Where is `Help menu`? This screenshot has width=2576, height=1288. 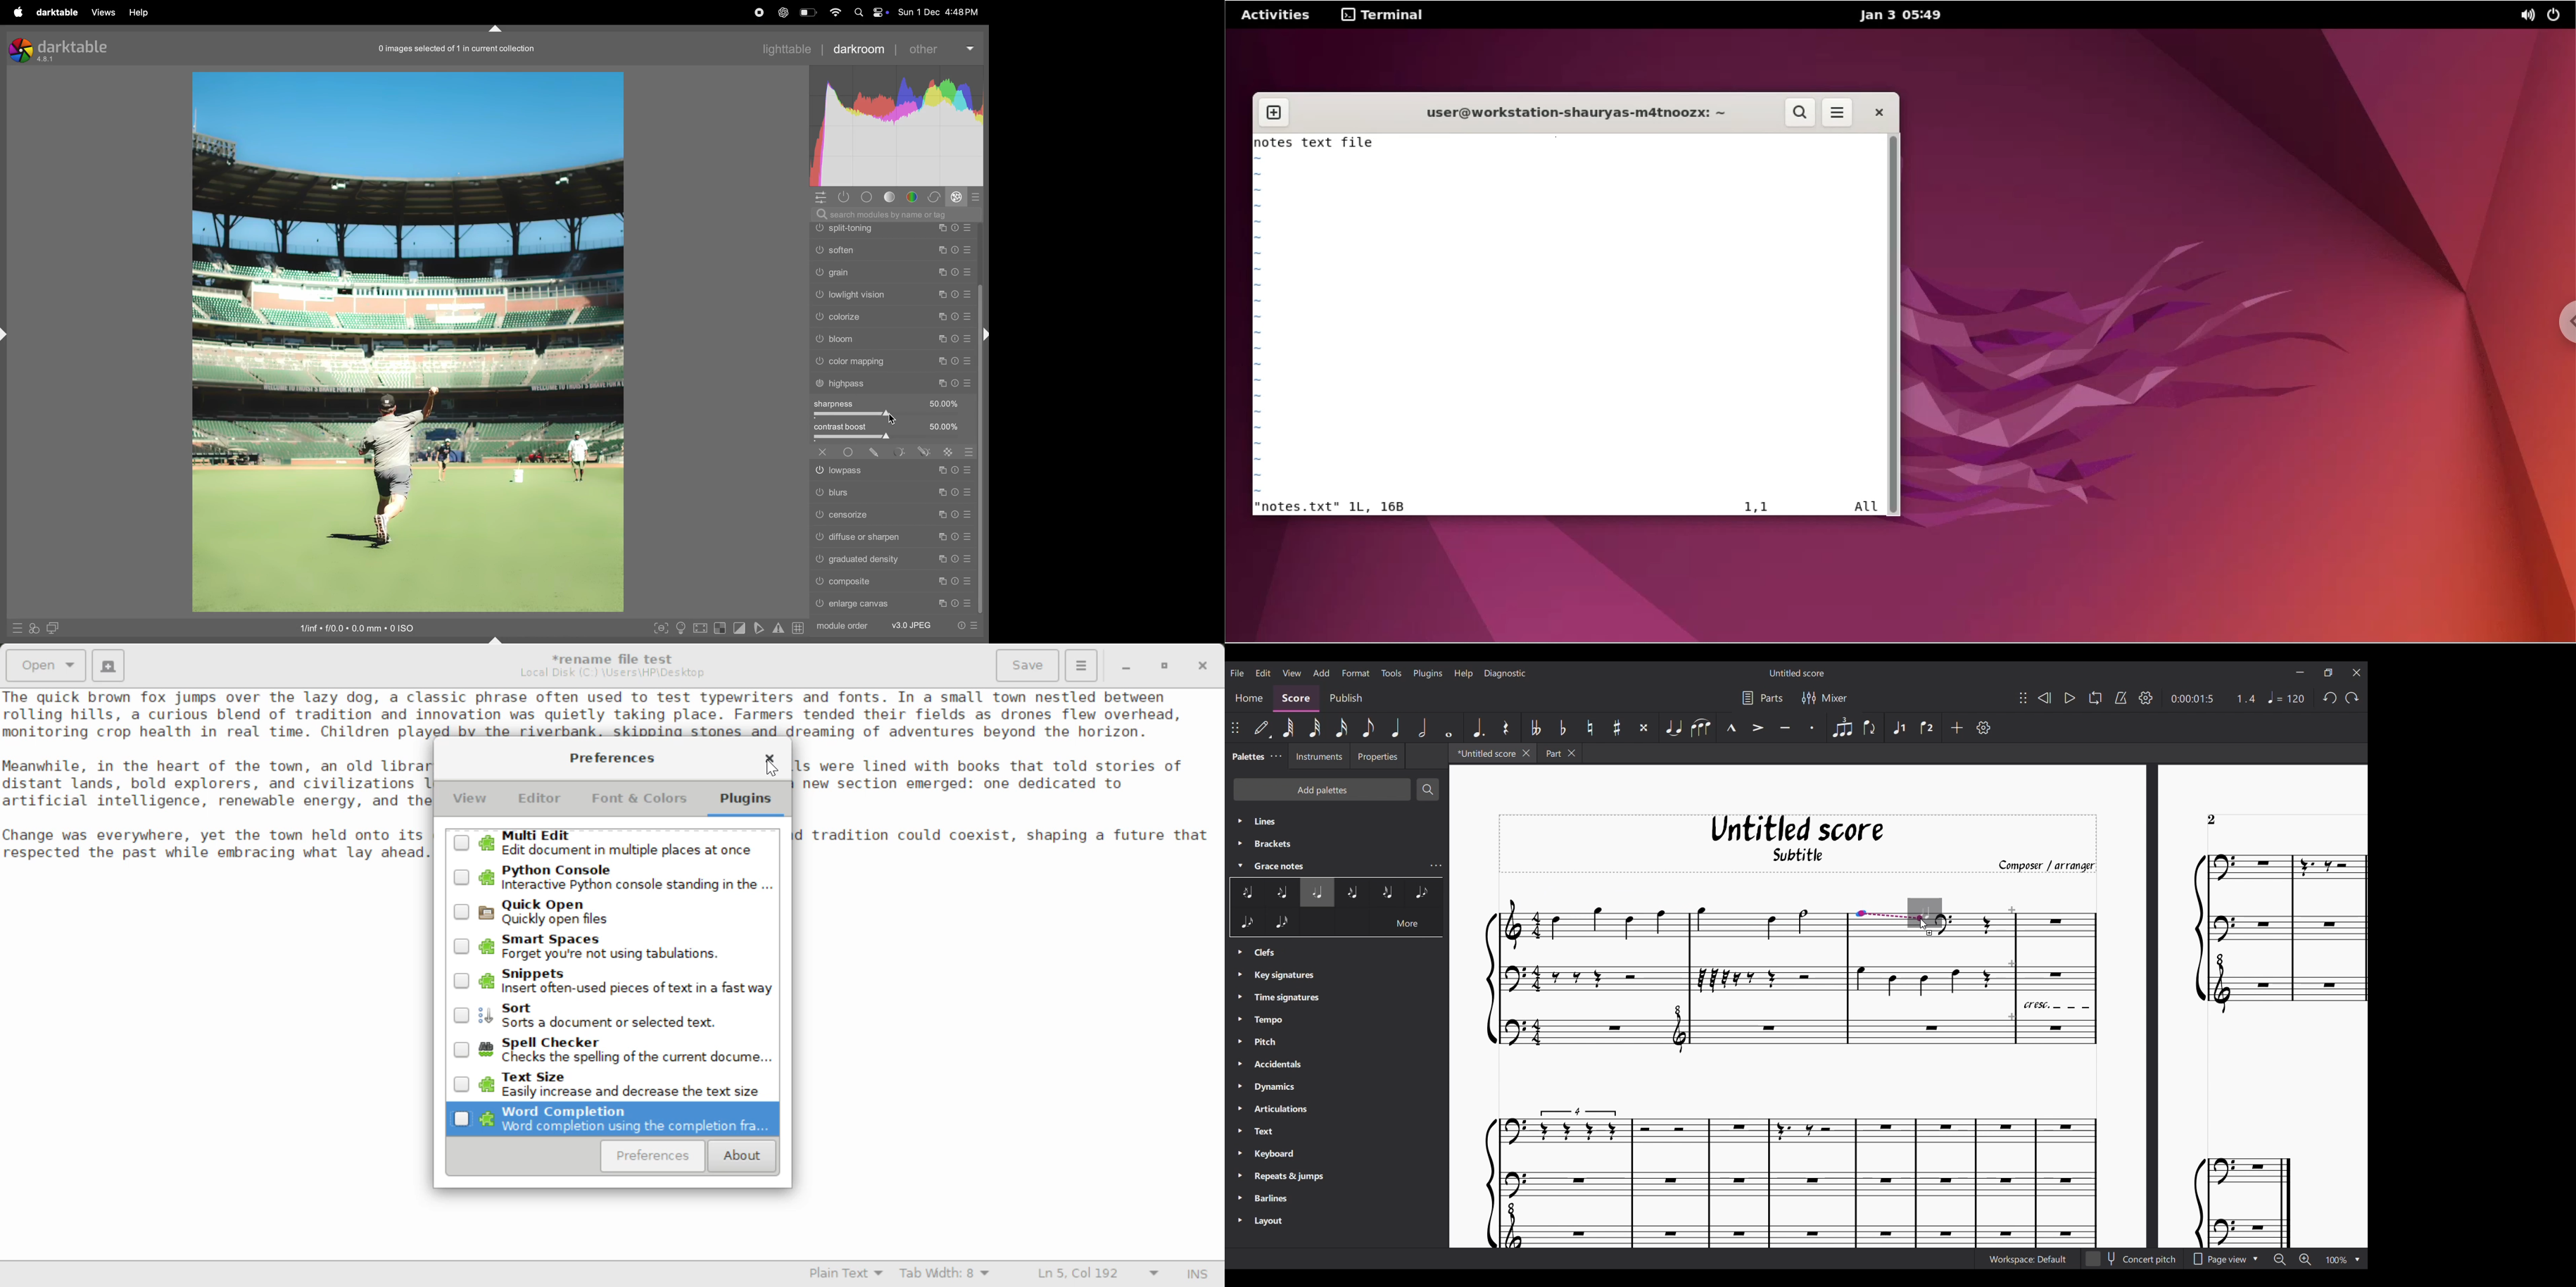
Help menu is located at coordinates (1464, 673).